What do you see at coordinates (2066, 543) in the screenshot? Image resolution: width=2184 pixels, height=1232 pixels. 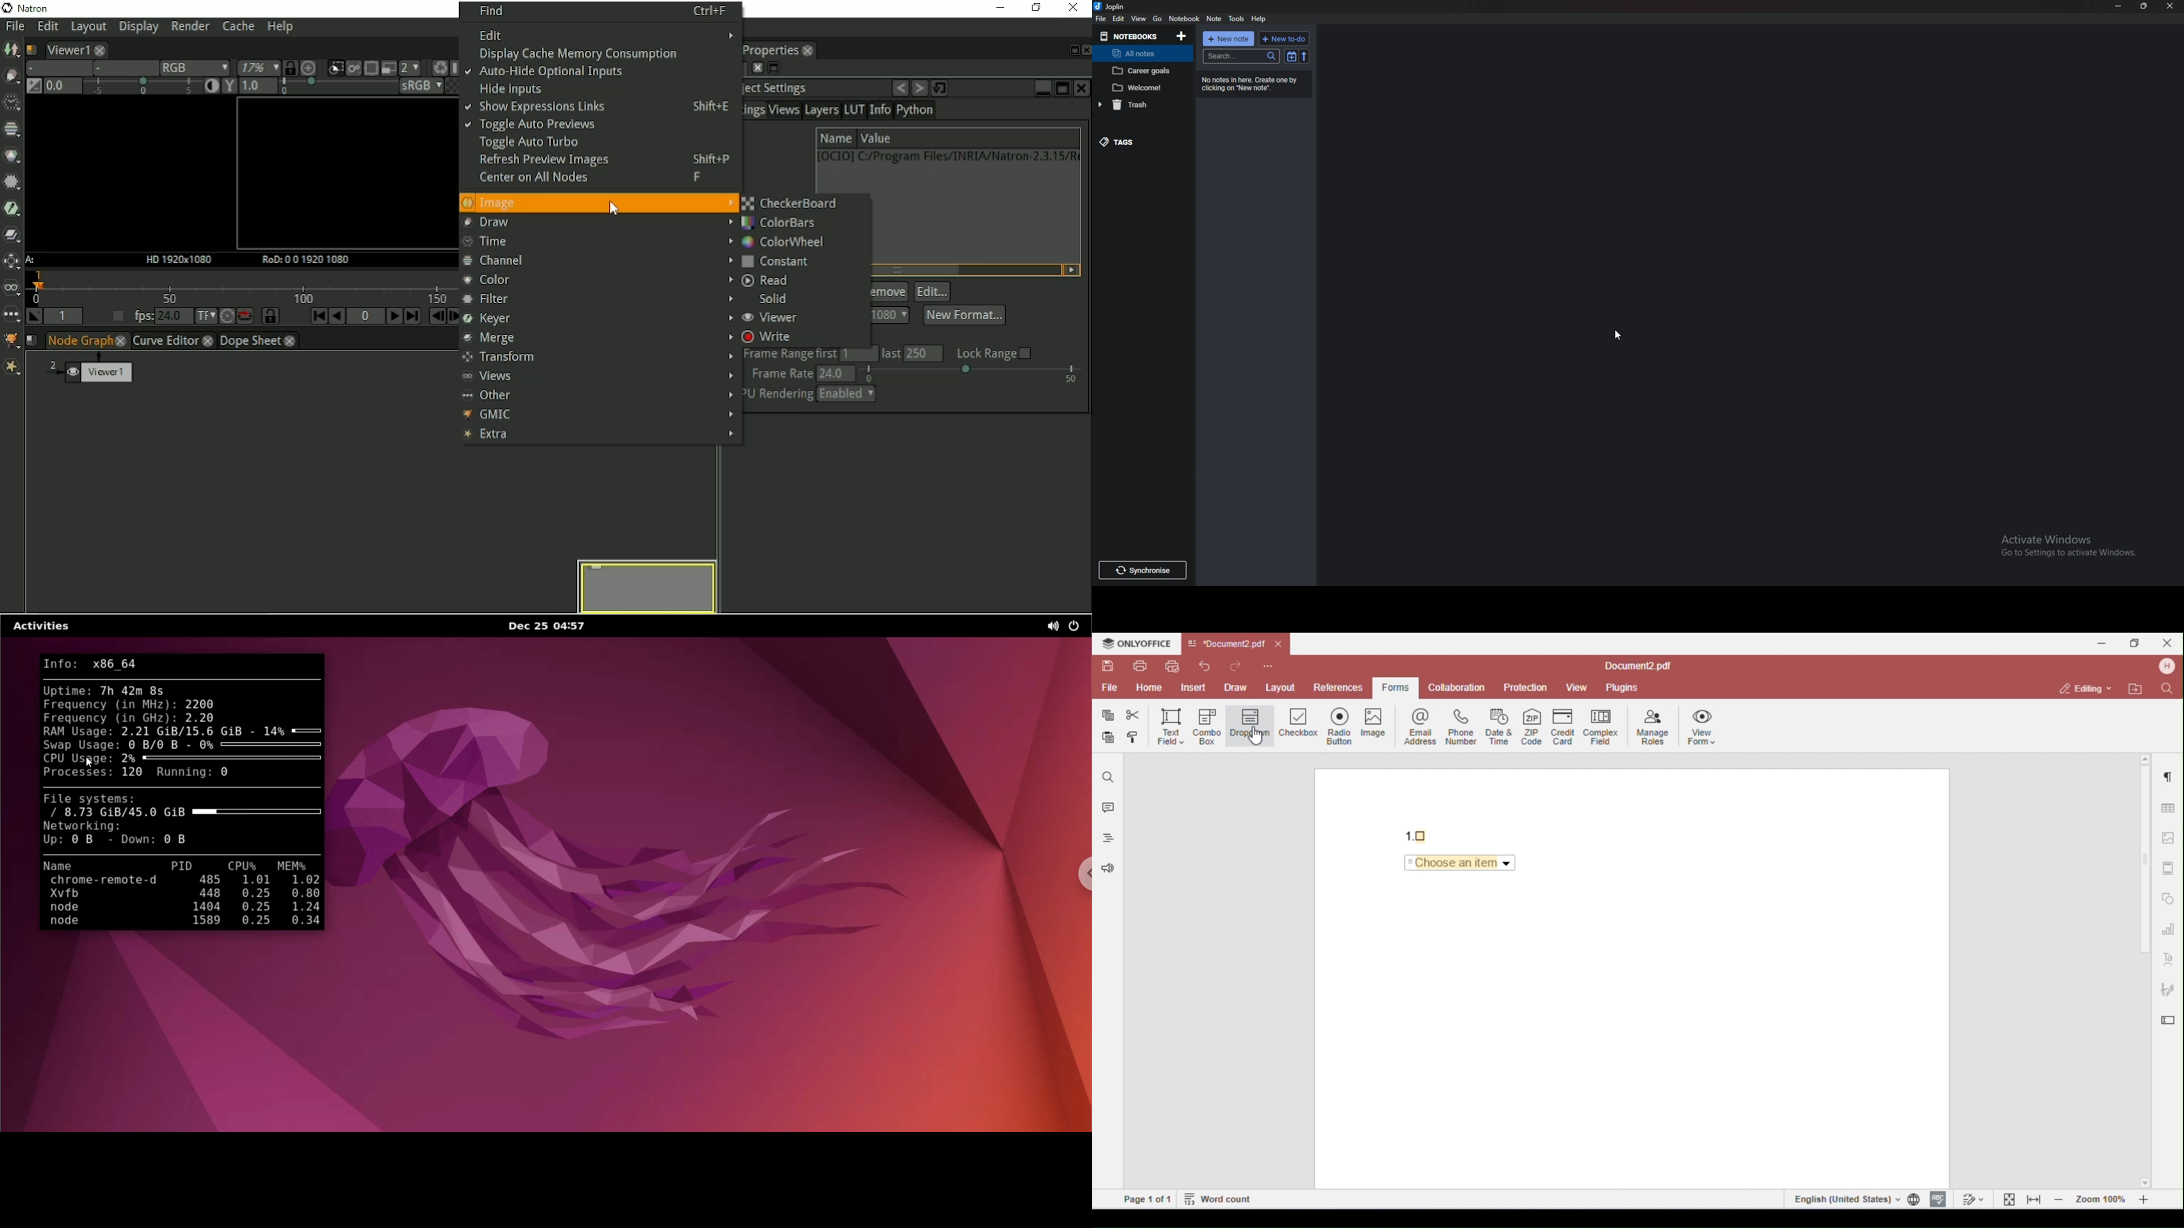 I see `Activate Windows` at bounding box center [2066, 543].